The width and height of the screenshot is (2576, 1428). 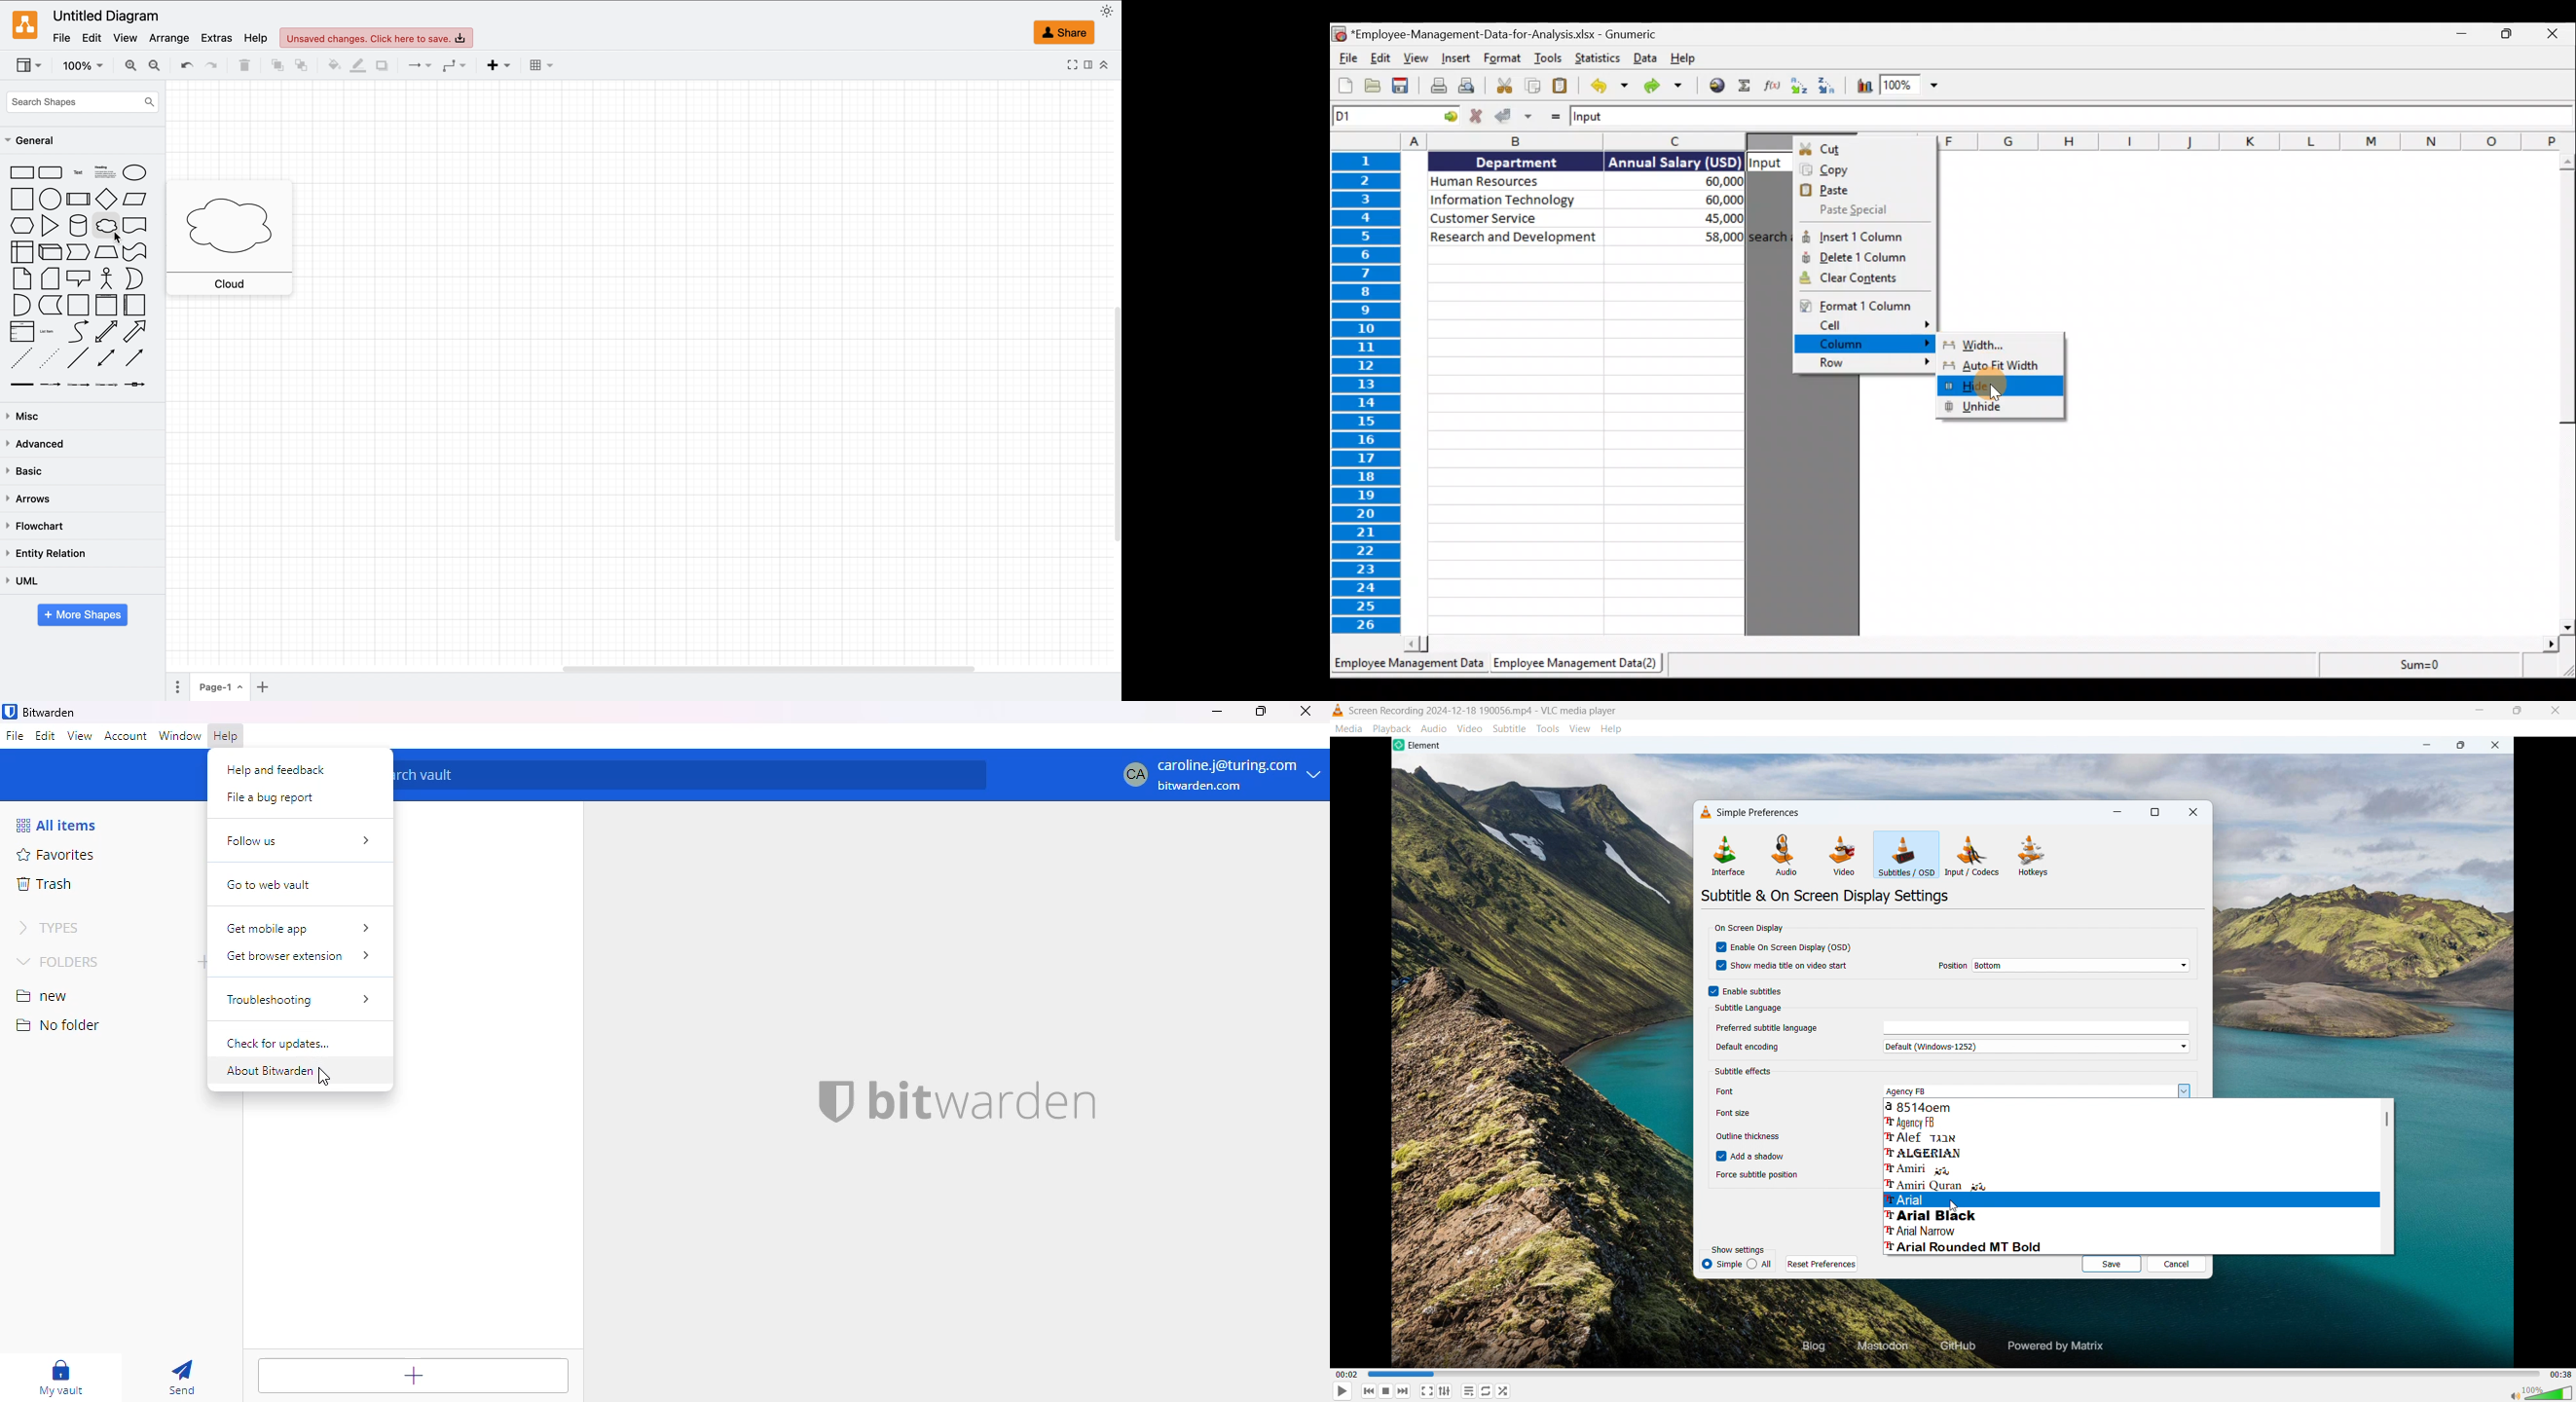 I want to click on Help and feedback, so click(x=277, y=768).